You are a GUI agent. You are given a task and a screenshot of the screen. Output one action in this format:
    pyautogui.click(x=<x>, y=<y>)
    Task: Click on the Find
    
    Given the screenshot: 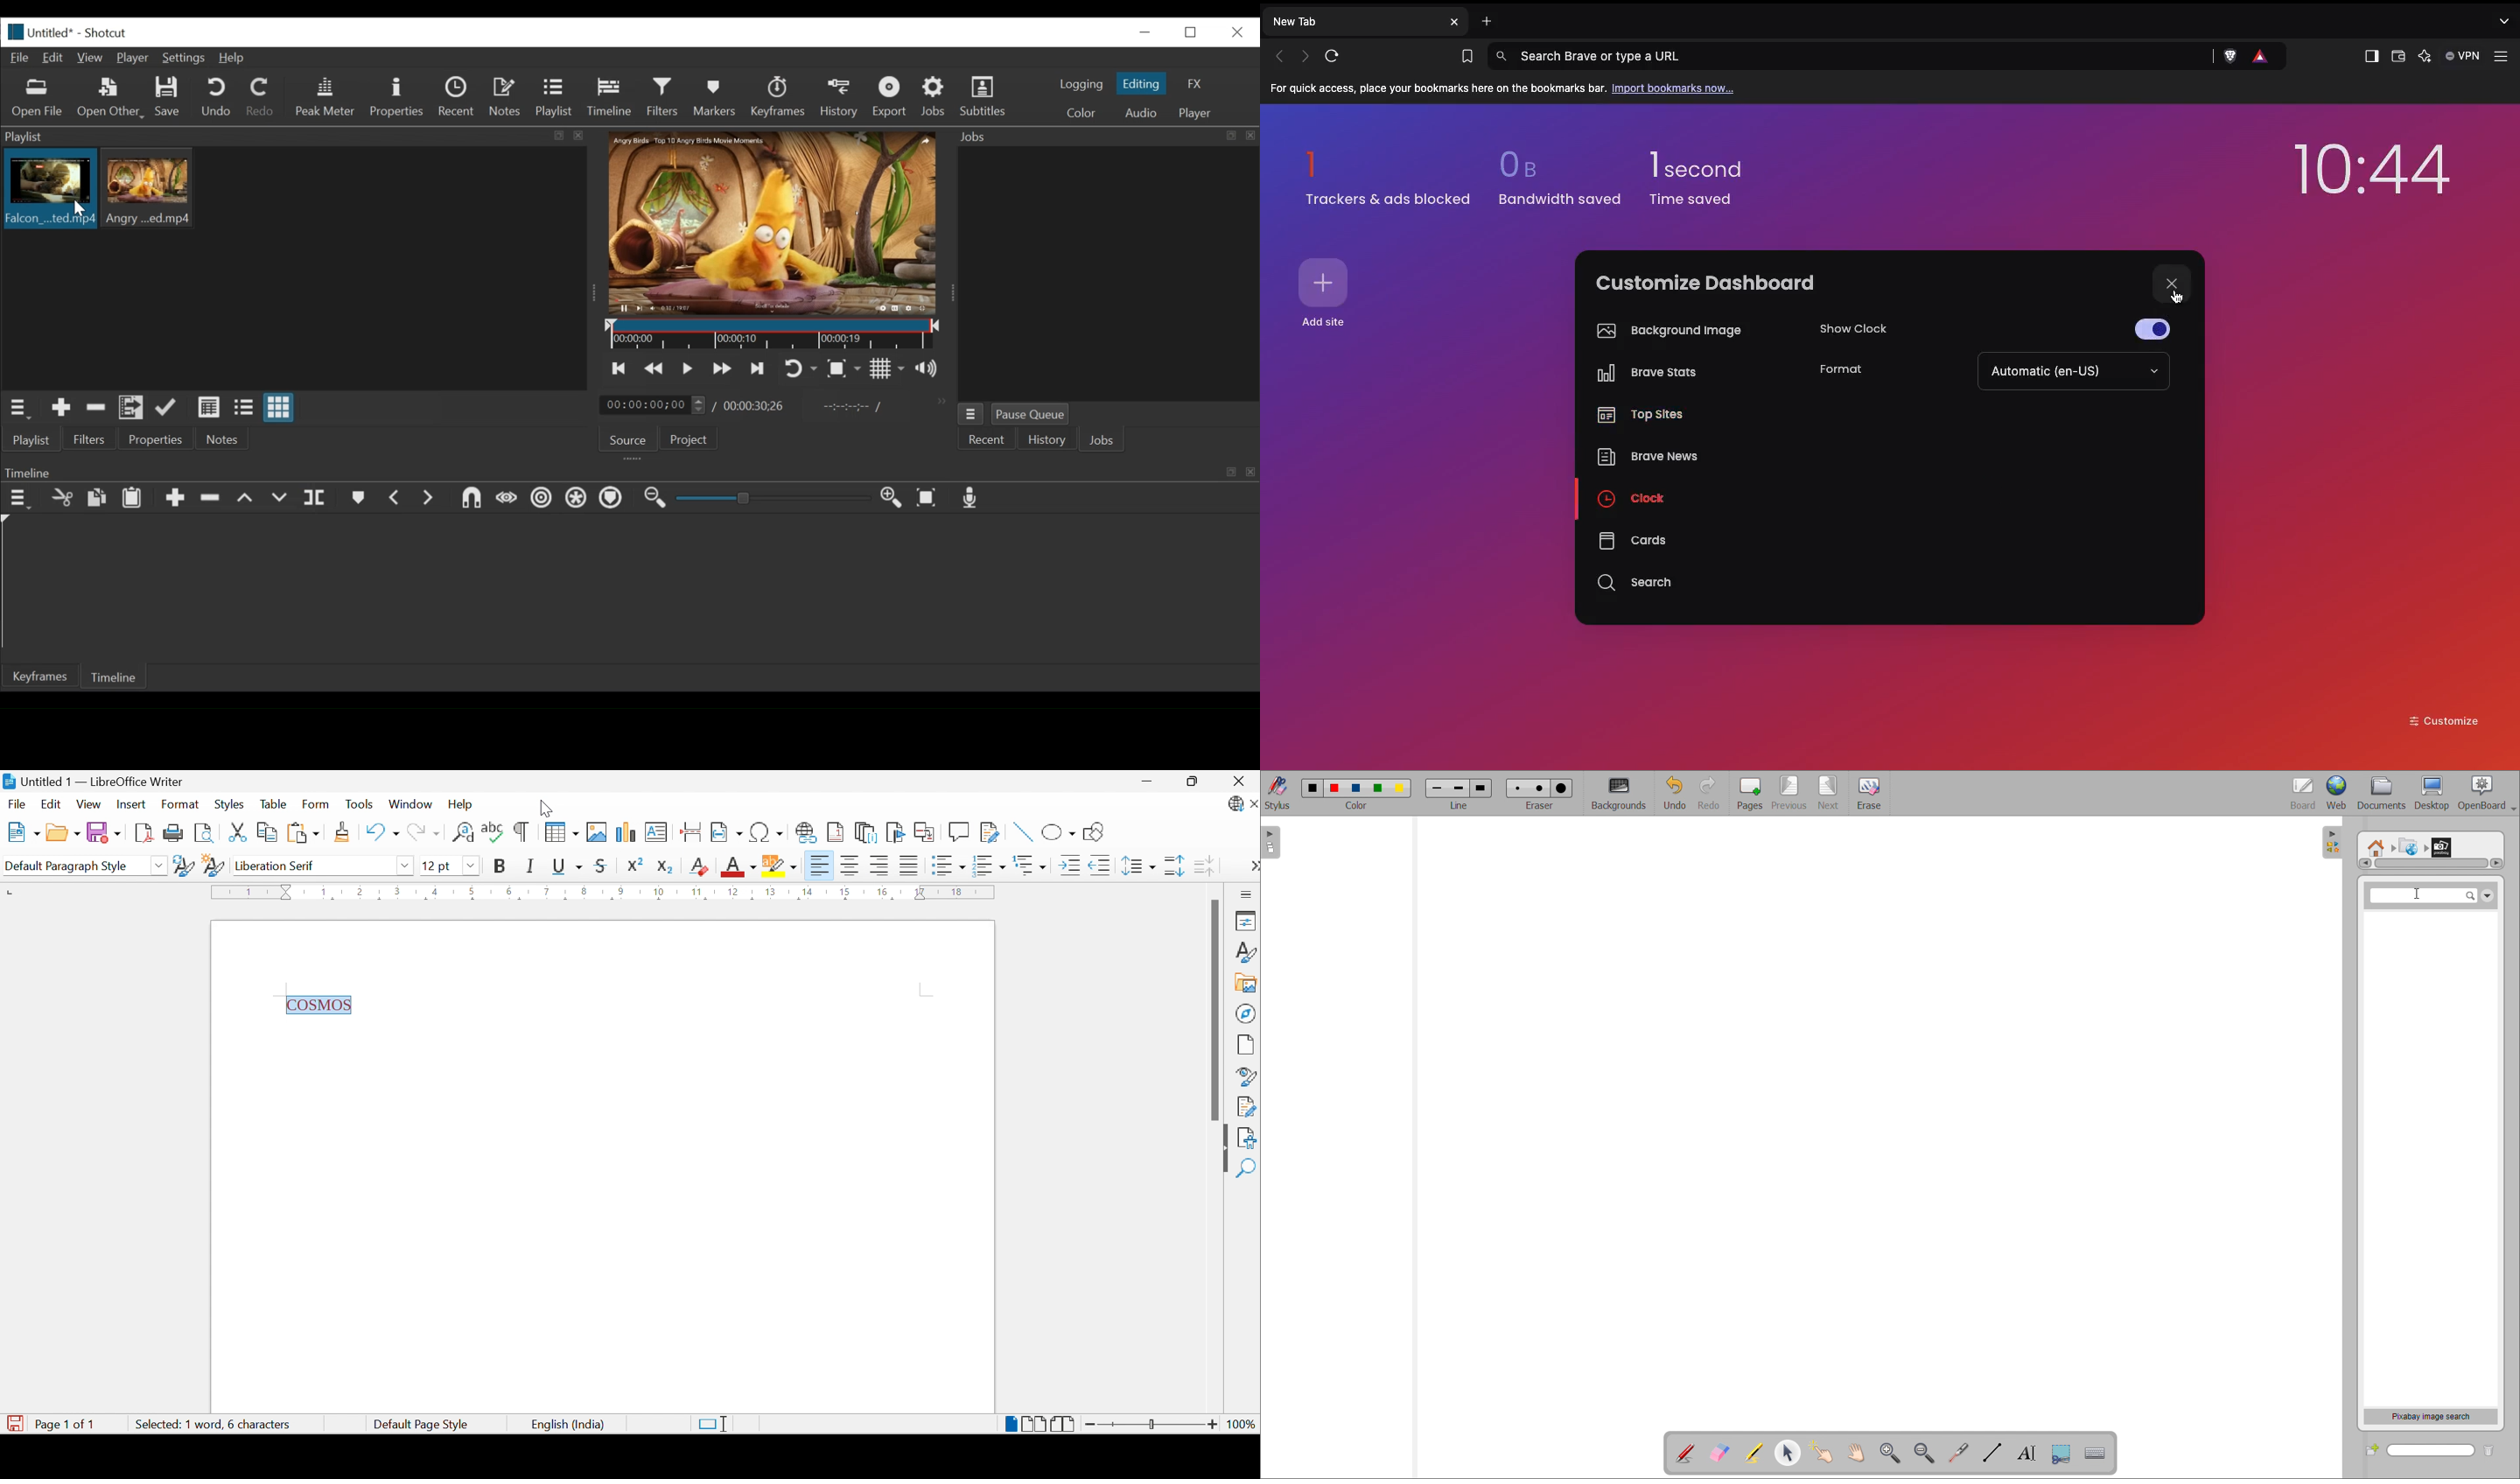 What is the action you would take?
    pyautogui.click(x=1248, y=1166)
    